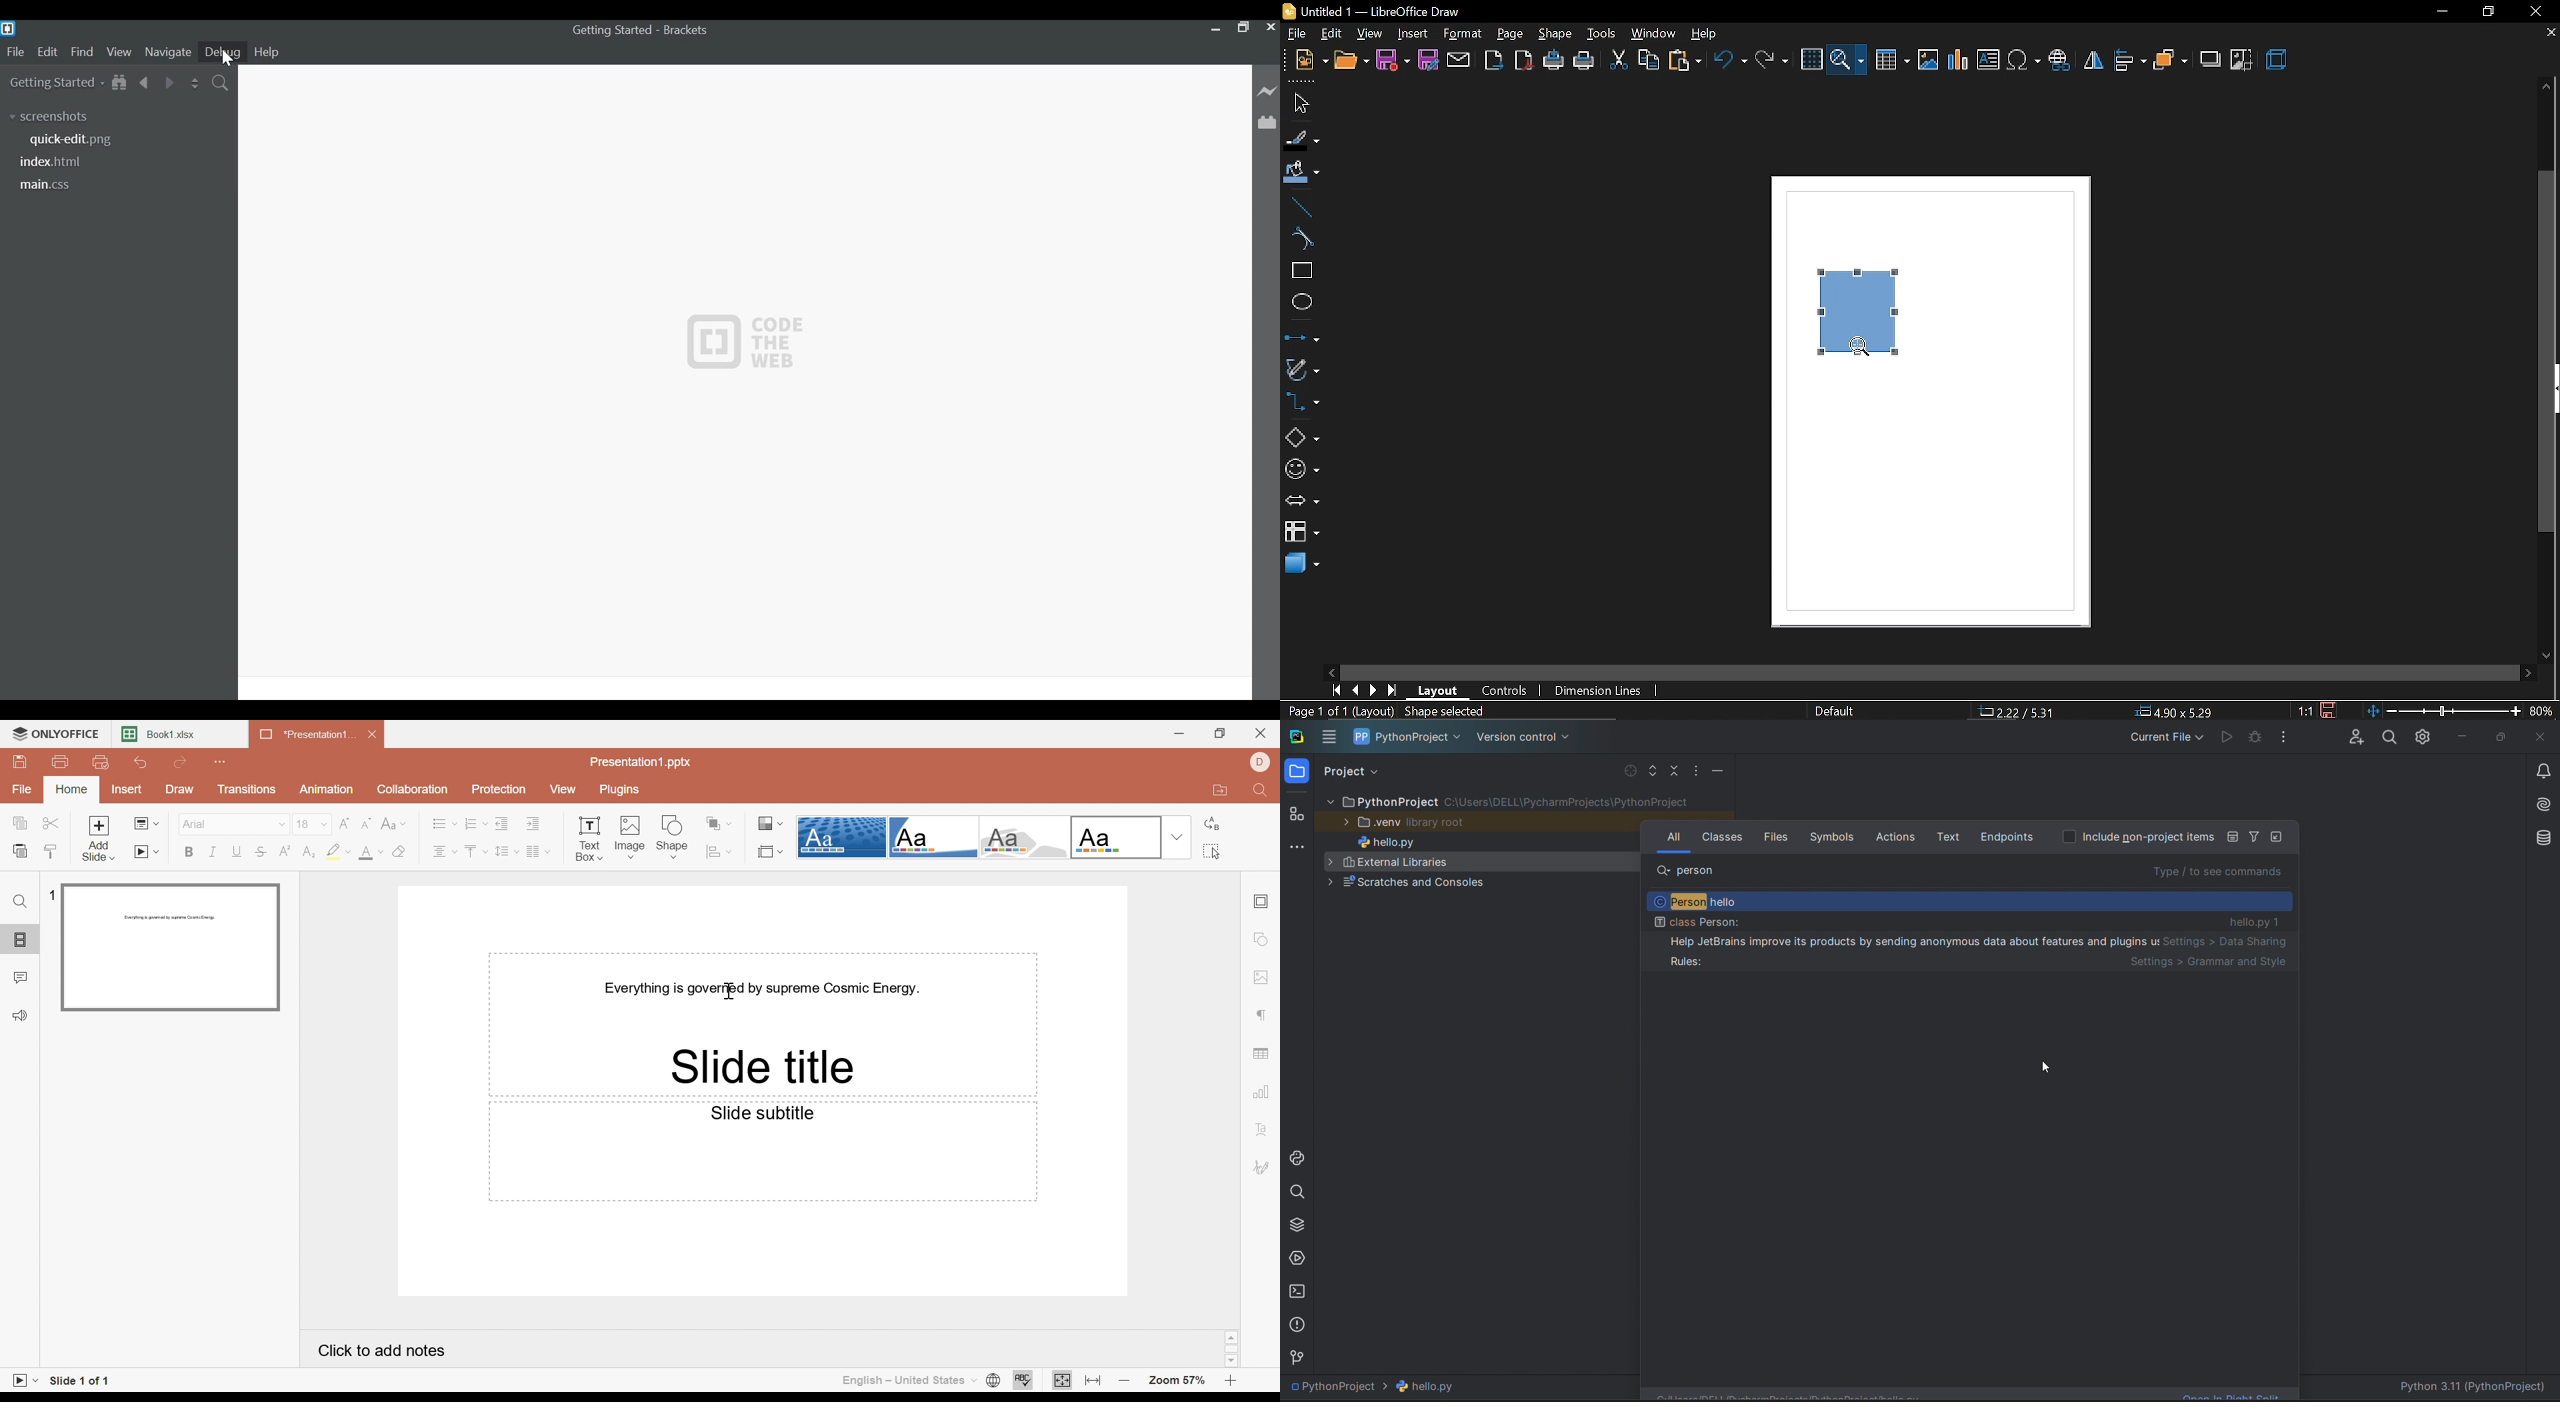 The image size is (2576, 1428). Describe the element at coordinates (1777, 838) in the screenshot. I see `fi` at that location.